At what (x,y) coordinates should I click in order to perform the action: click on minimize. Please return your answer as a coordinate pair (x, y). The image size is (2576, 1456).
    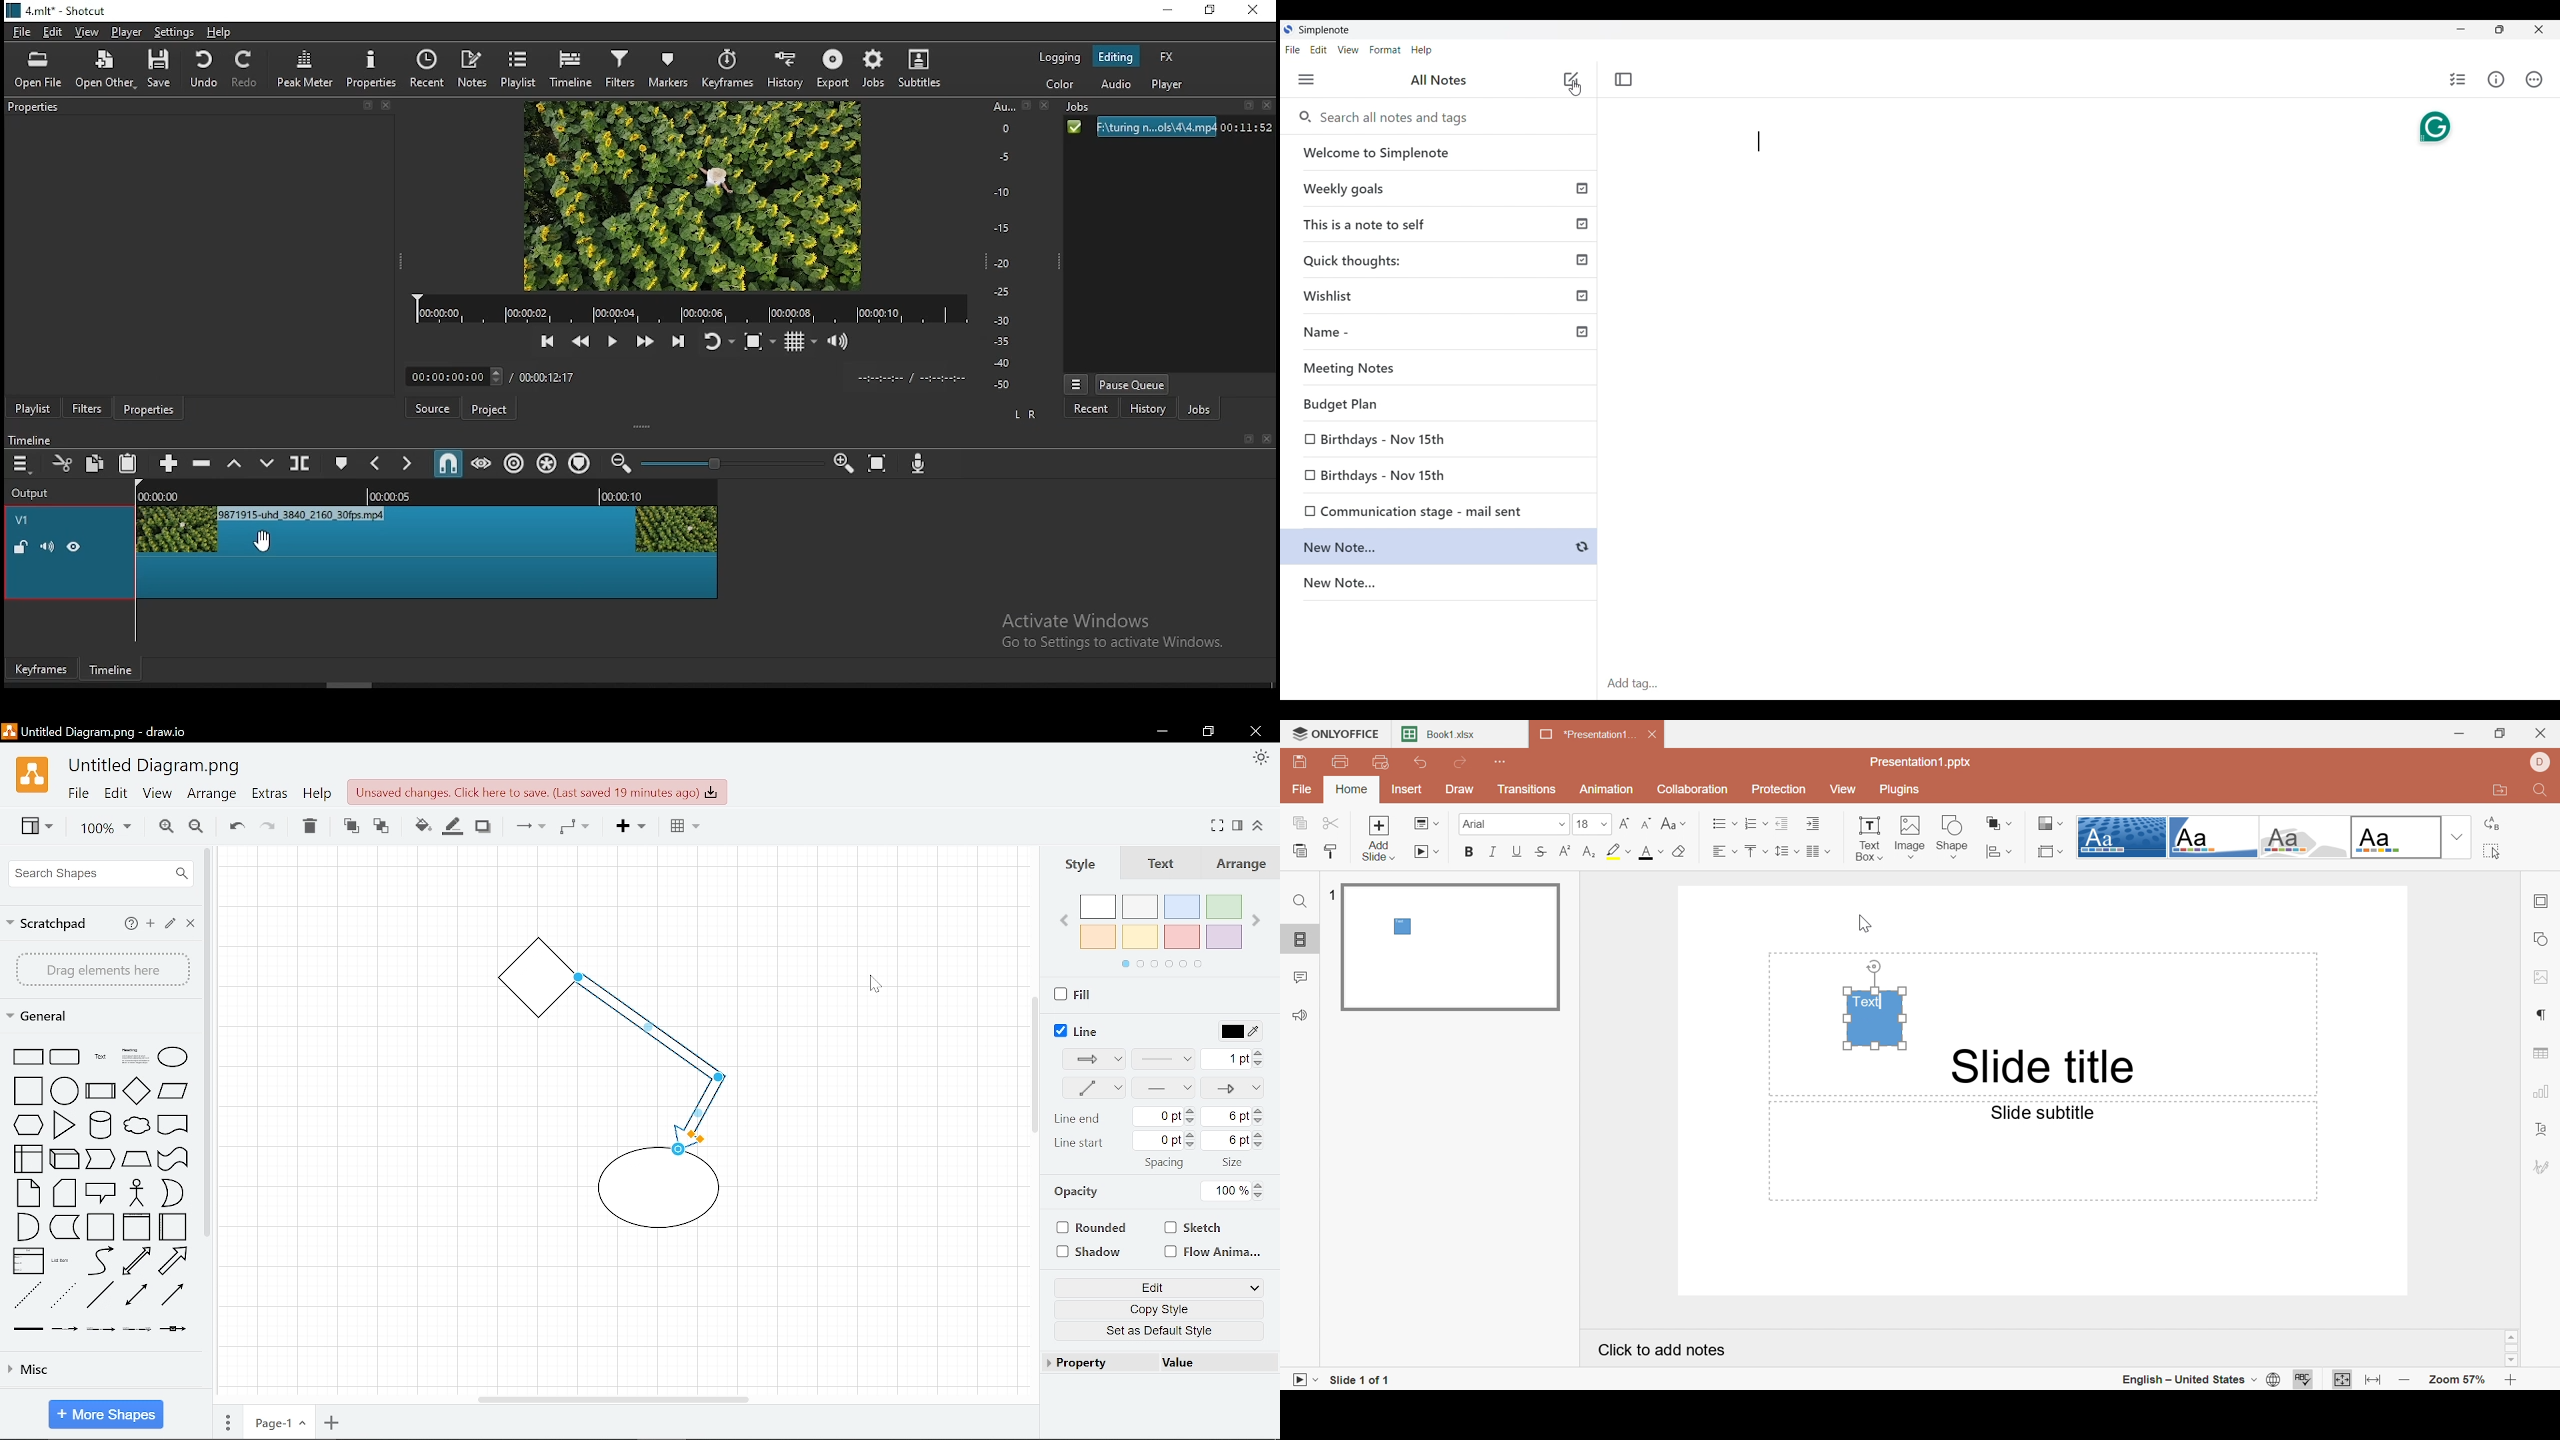
    Looking at the image, I should click on (1163, 731).